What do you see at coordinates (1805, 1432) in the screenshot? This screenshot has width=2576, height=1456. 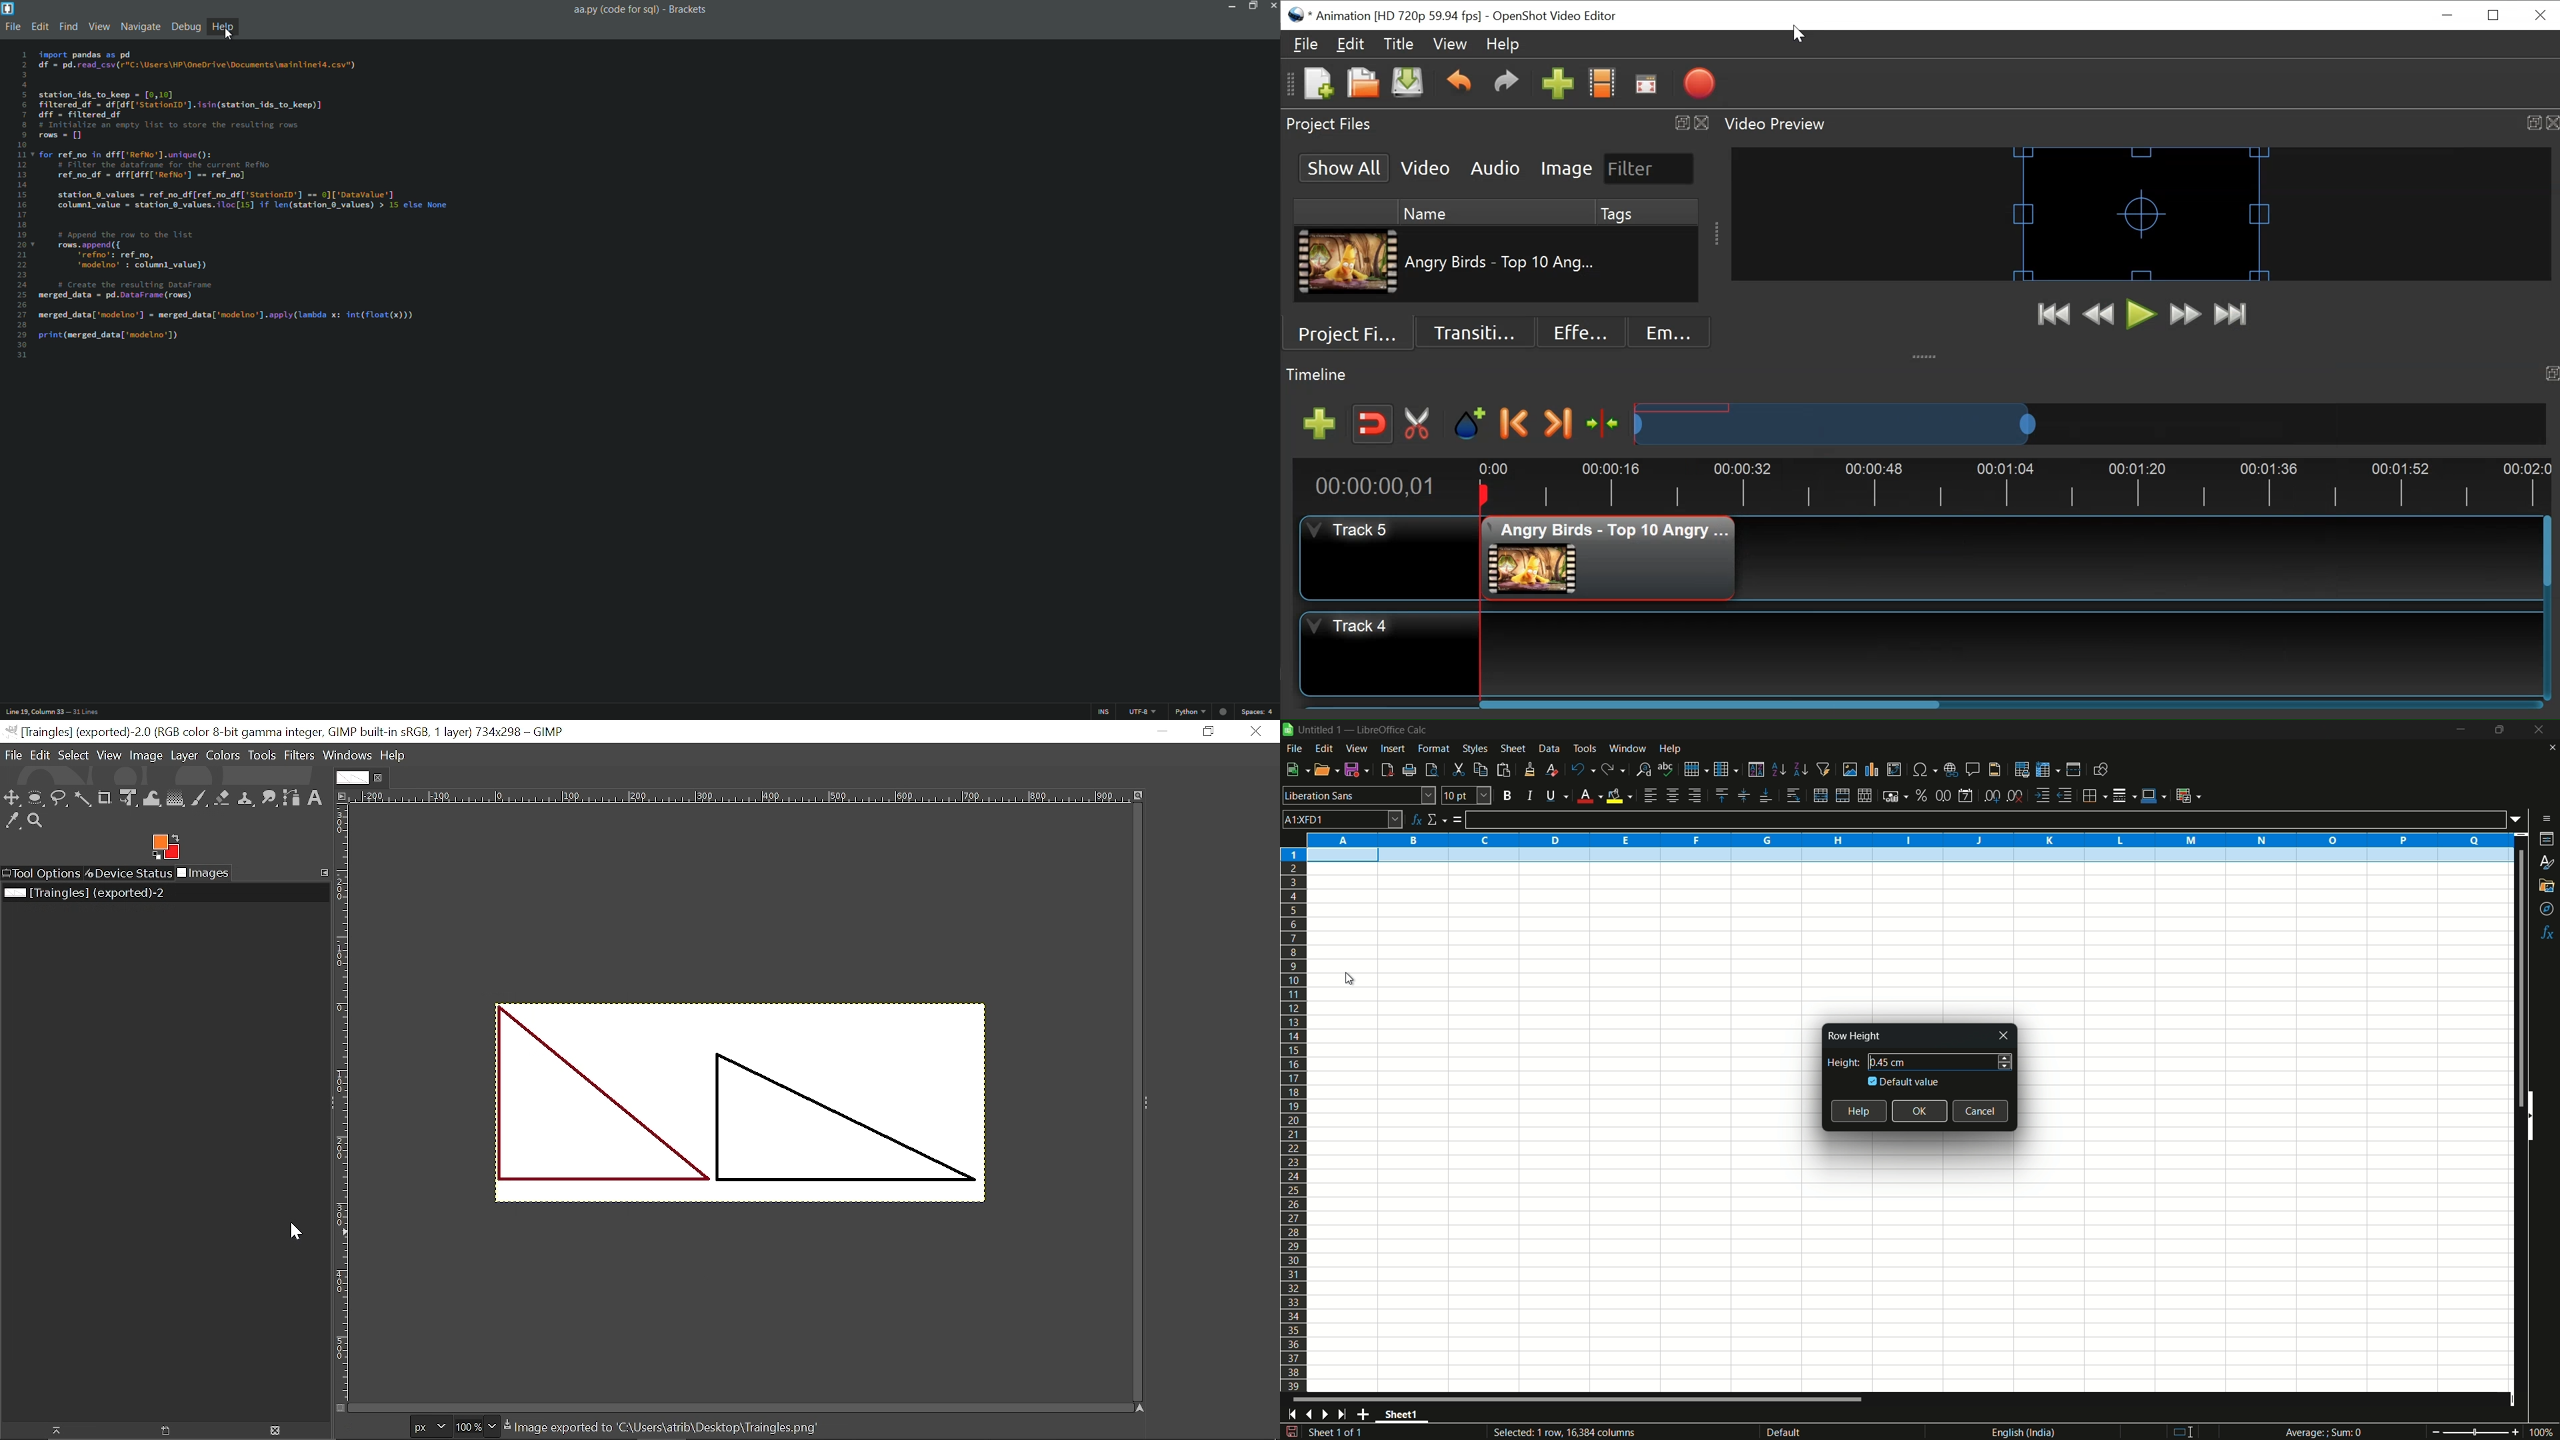 I see `default` at bounding box center [1805, 1432].